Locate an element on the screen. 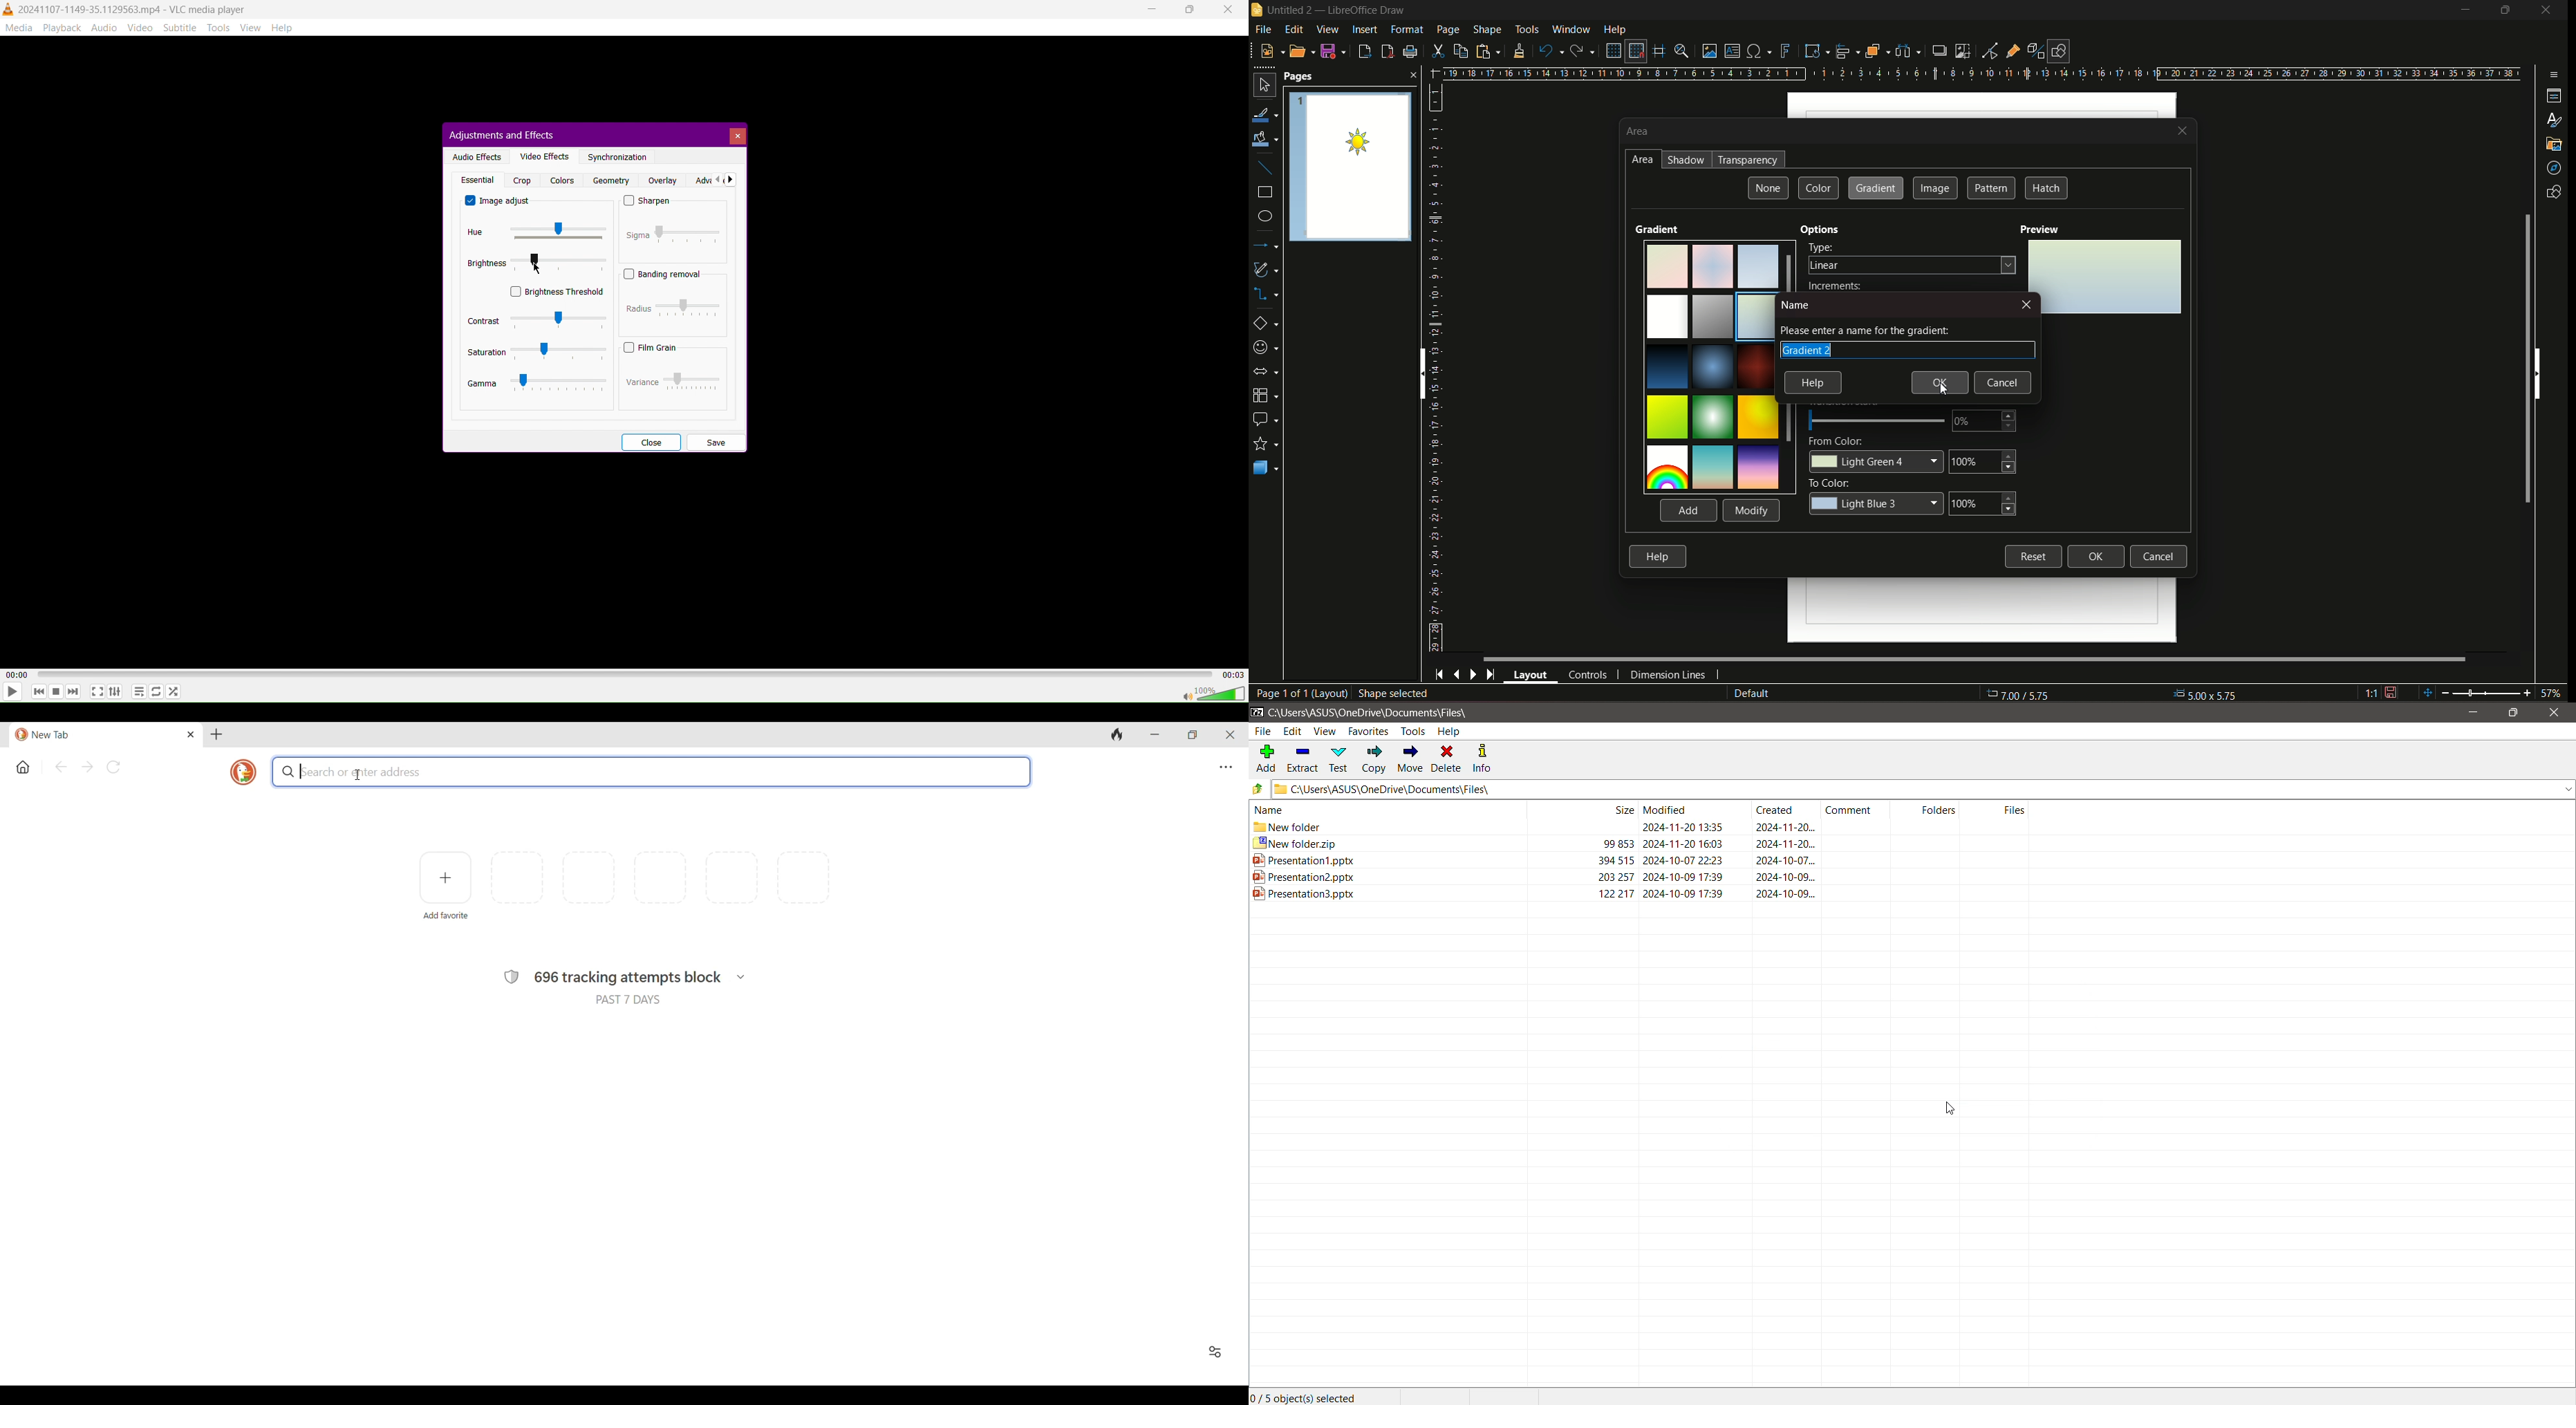 This screenshot has height=1428, width=2576. ppt 1 is located at coordinates (1640, 861).